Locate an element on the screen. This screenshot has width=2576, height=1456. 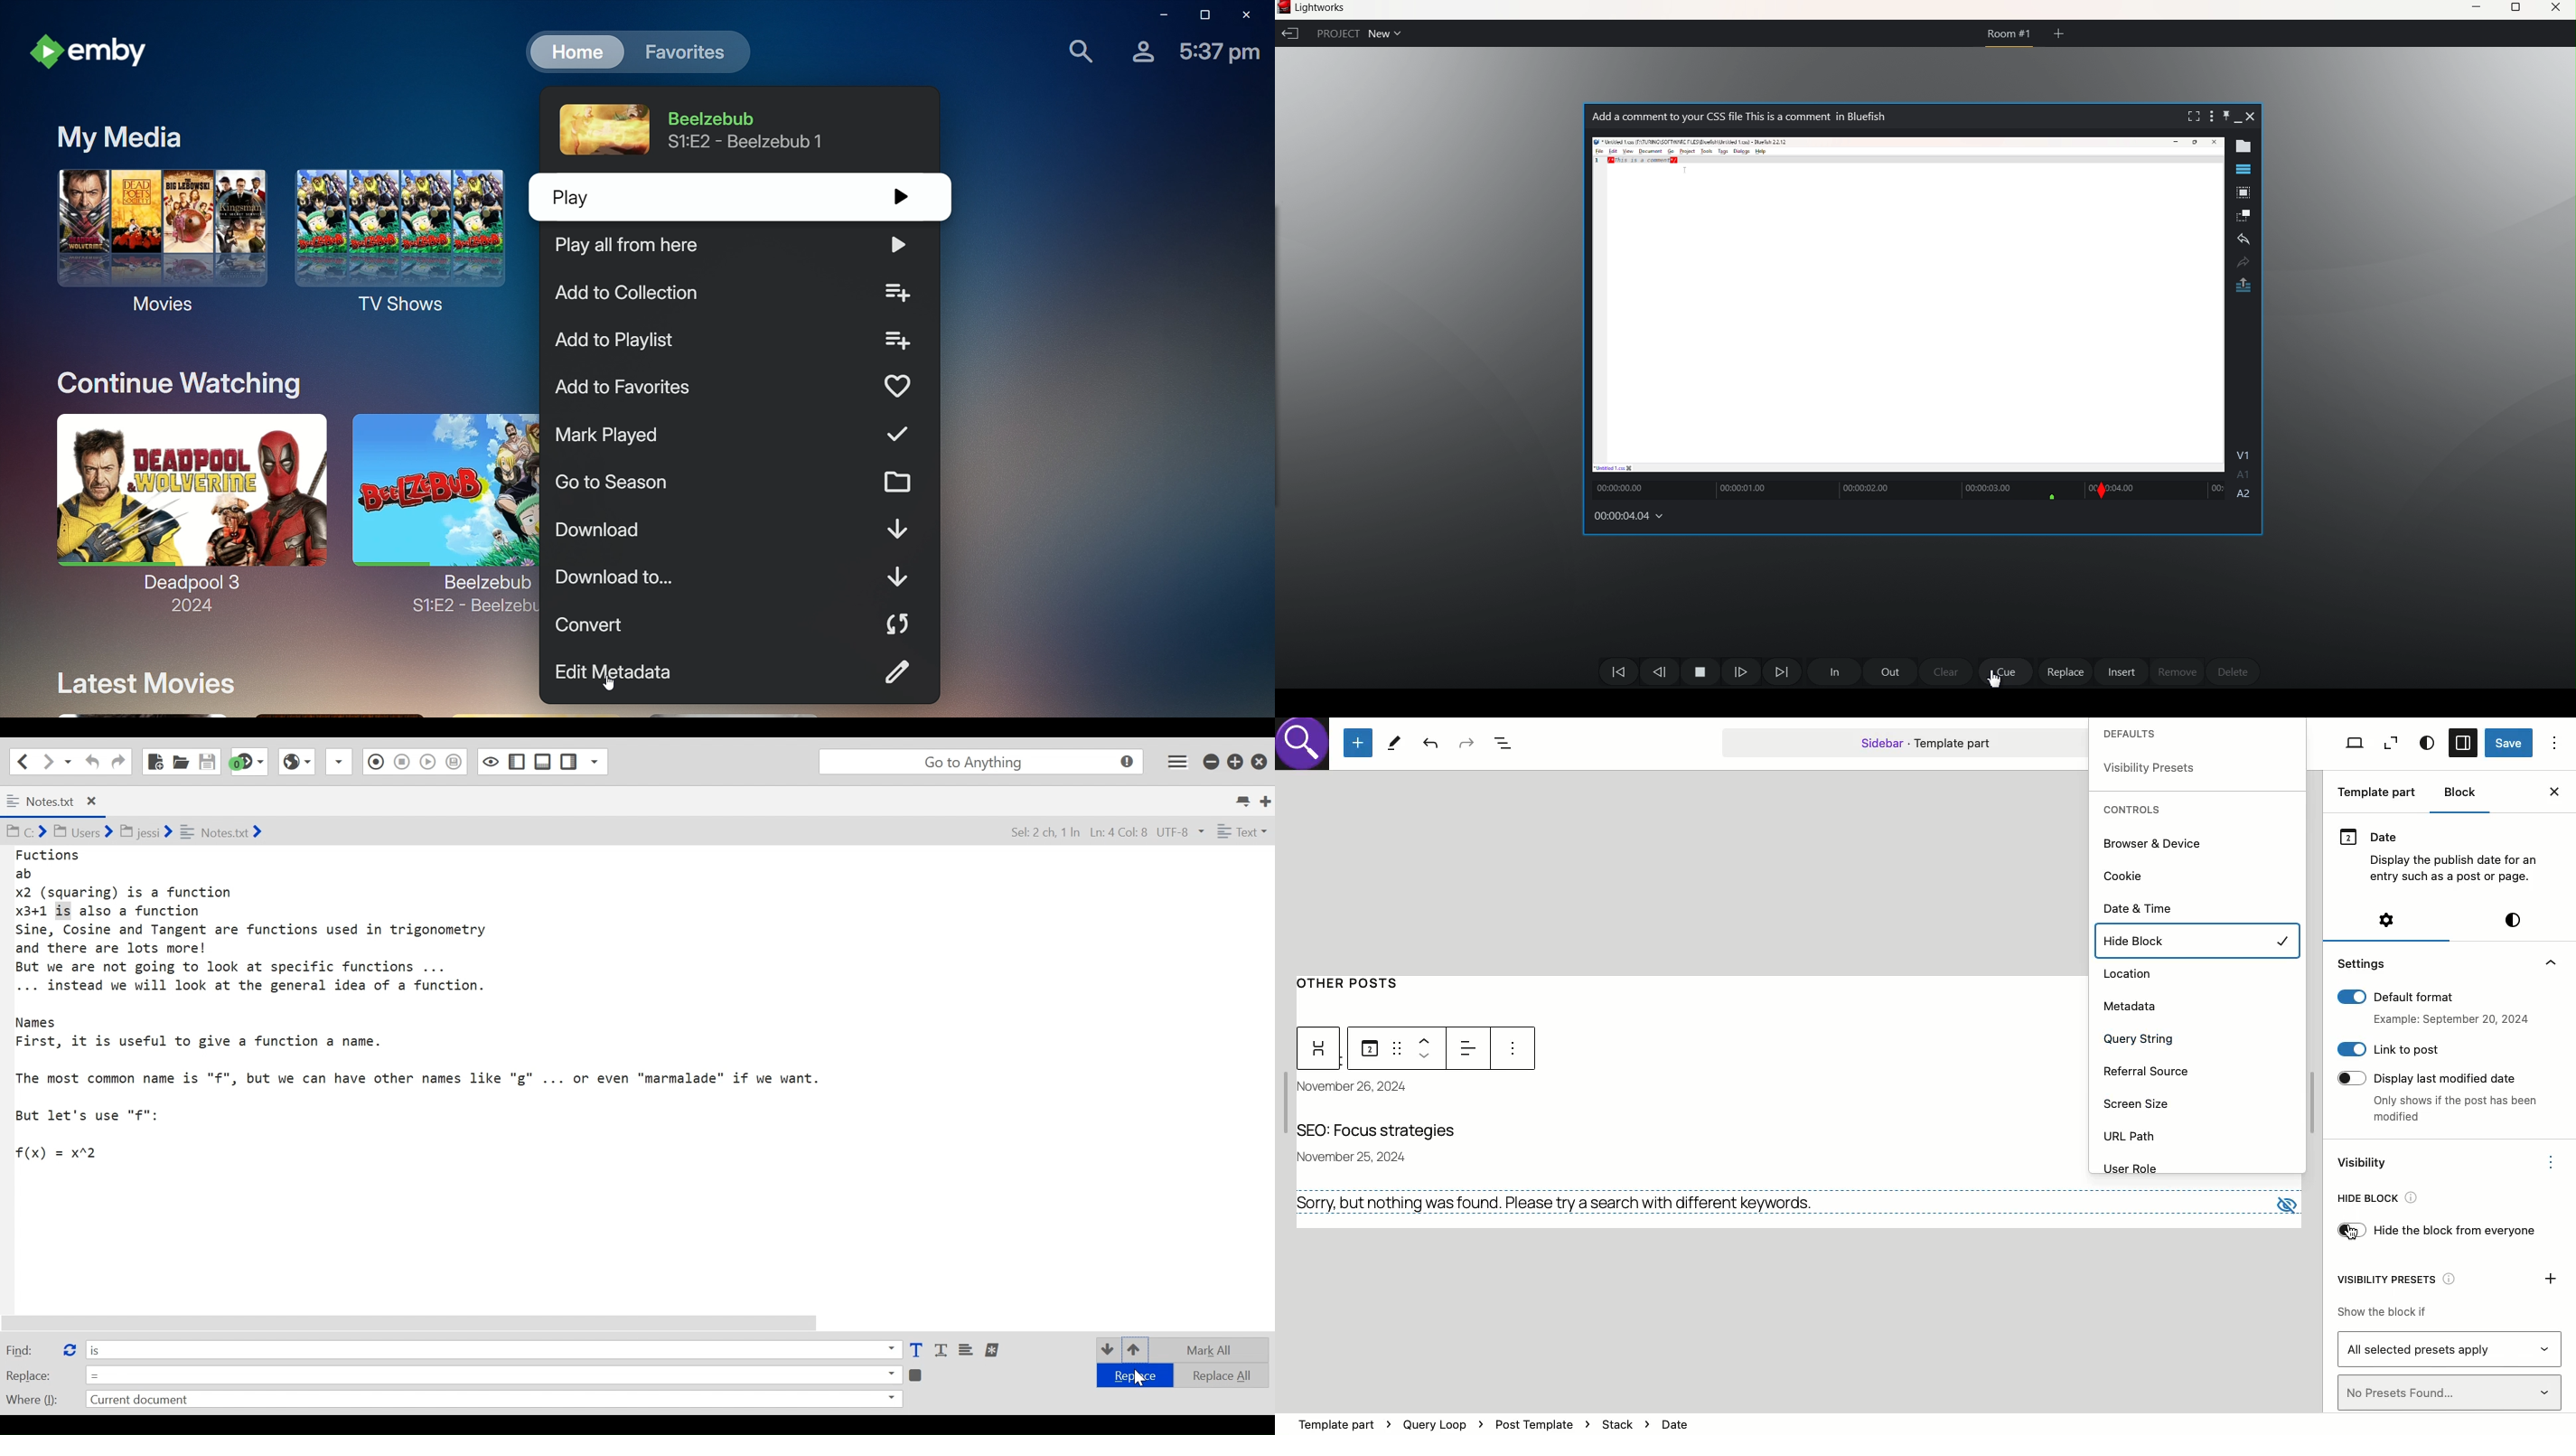
Undo is located at coordinates (1431, 745).